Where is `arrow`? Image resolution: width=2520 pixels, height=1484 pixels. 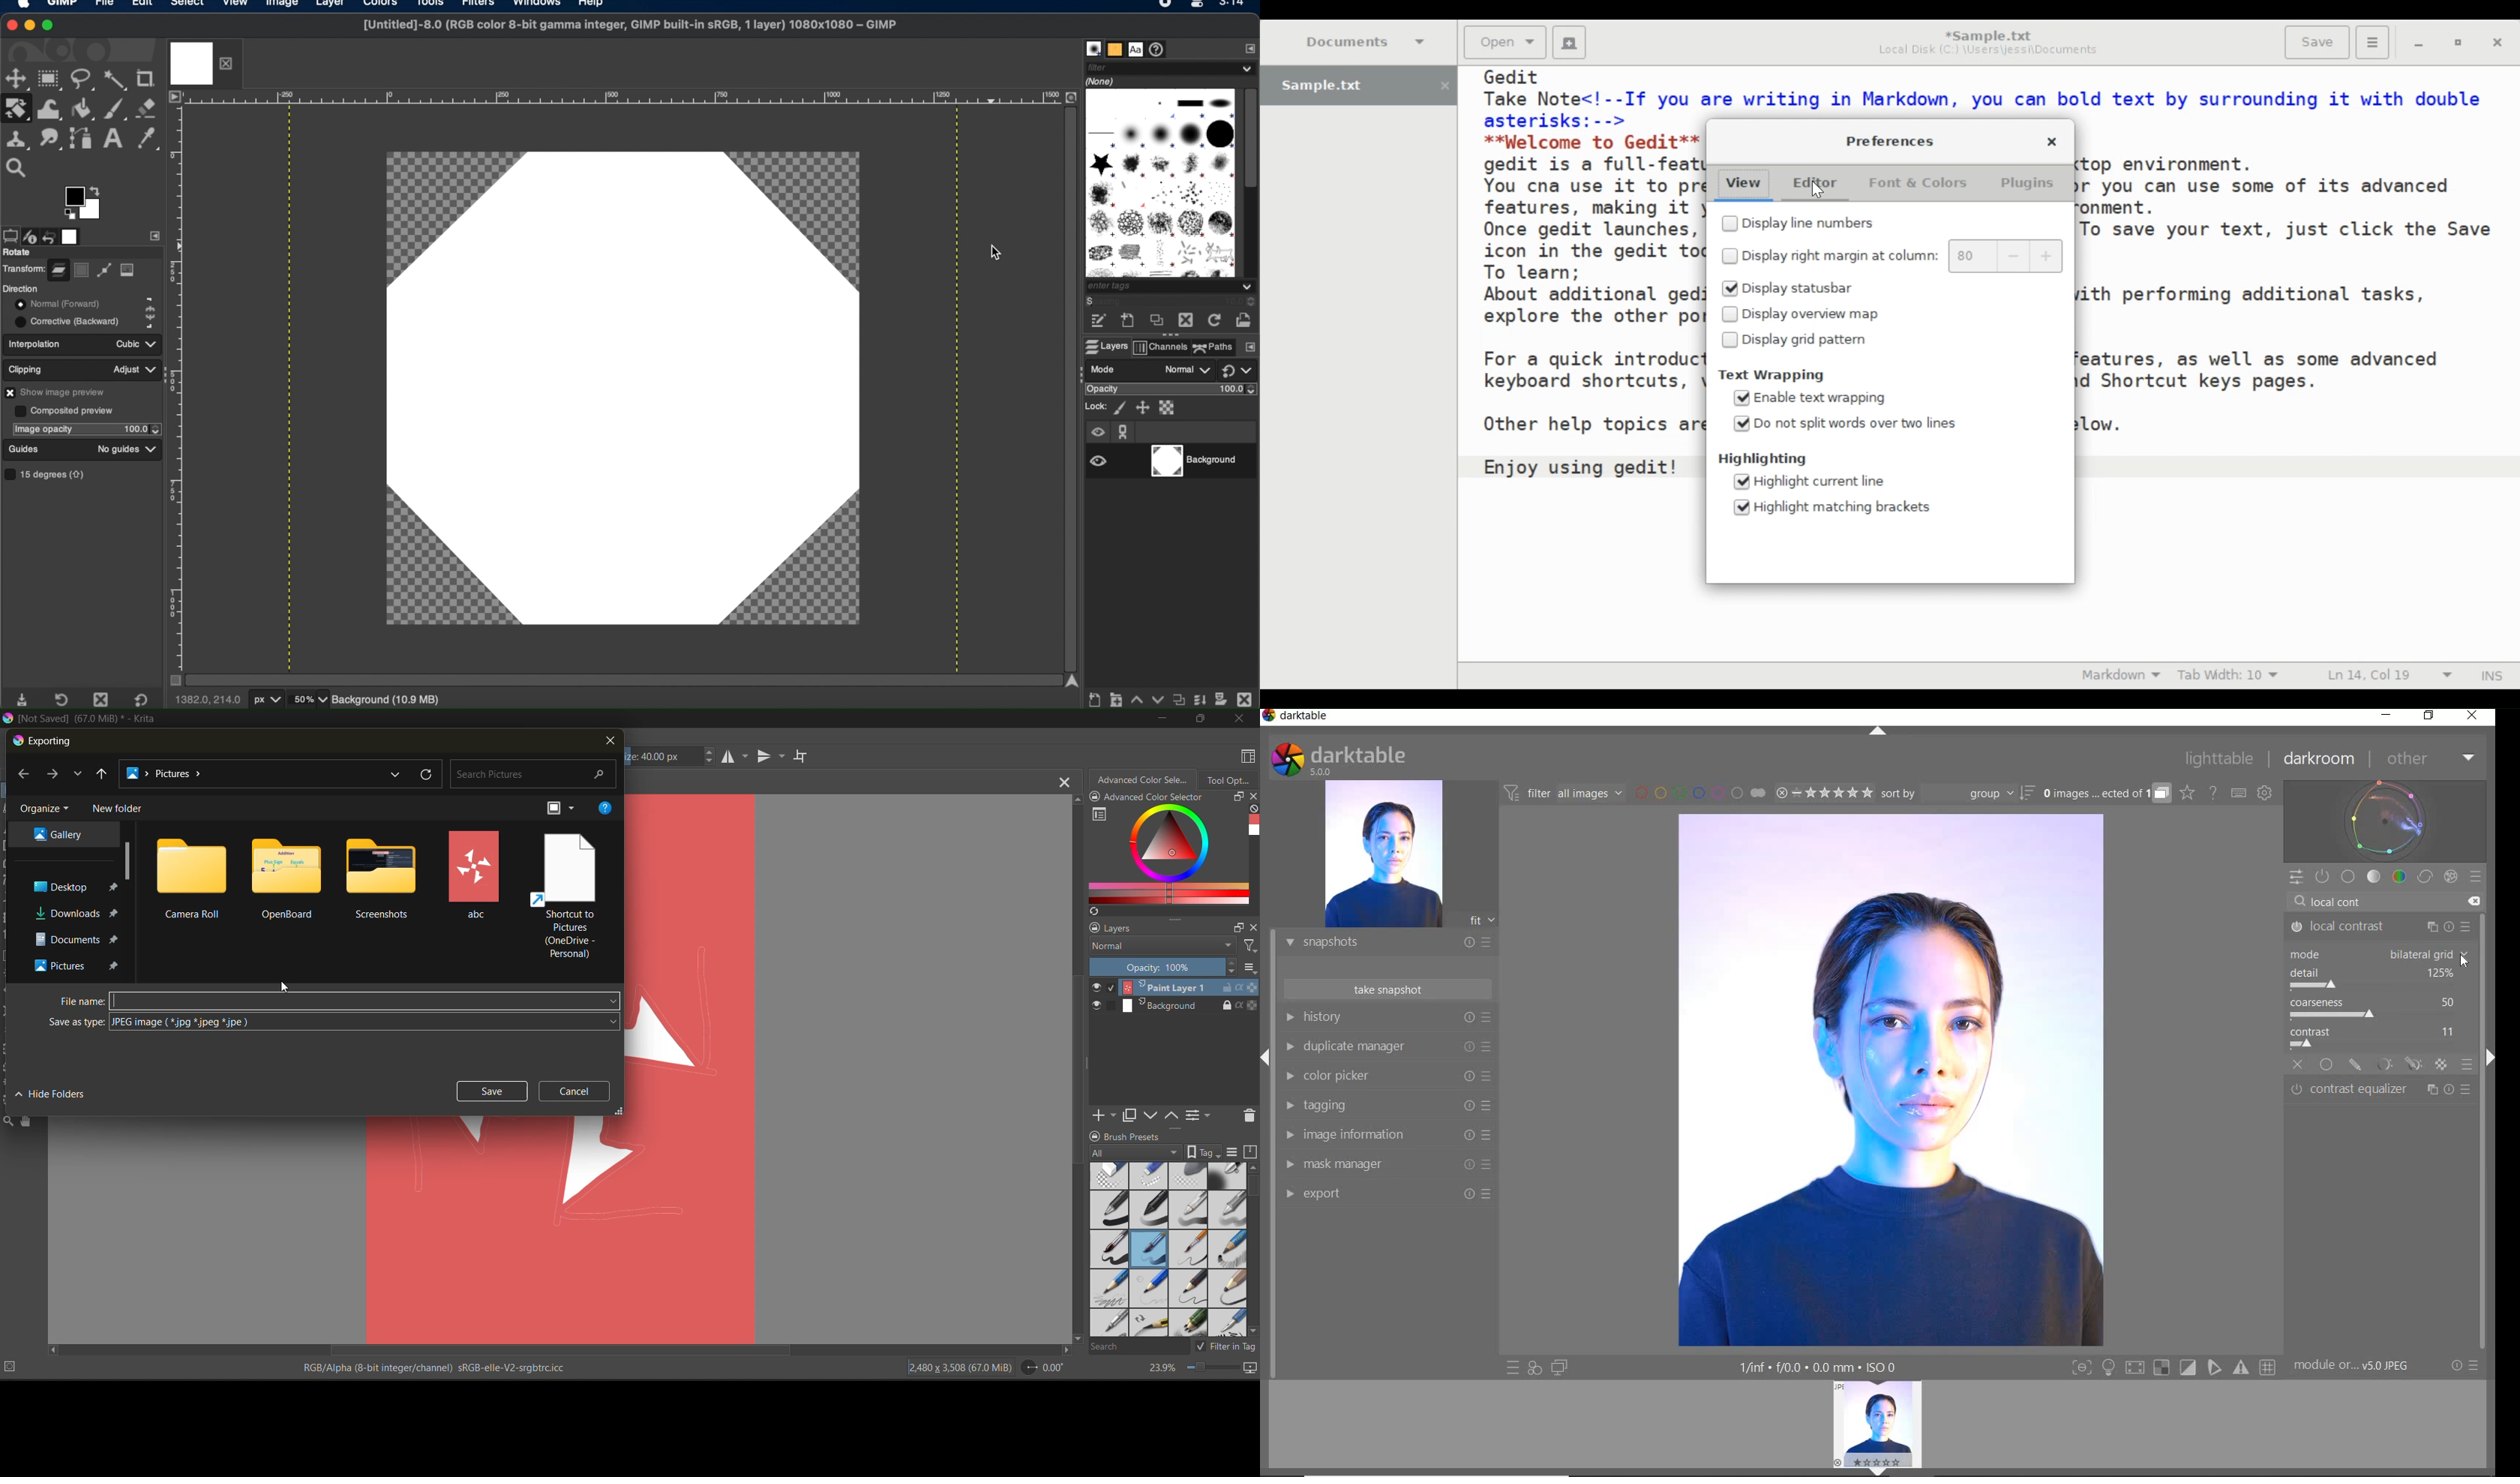 arrow is located at coordinates (97, 188).